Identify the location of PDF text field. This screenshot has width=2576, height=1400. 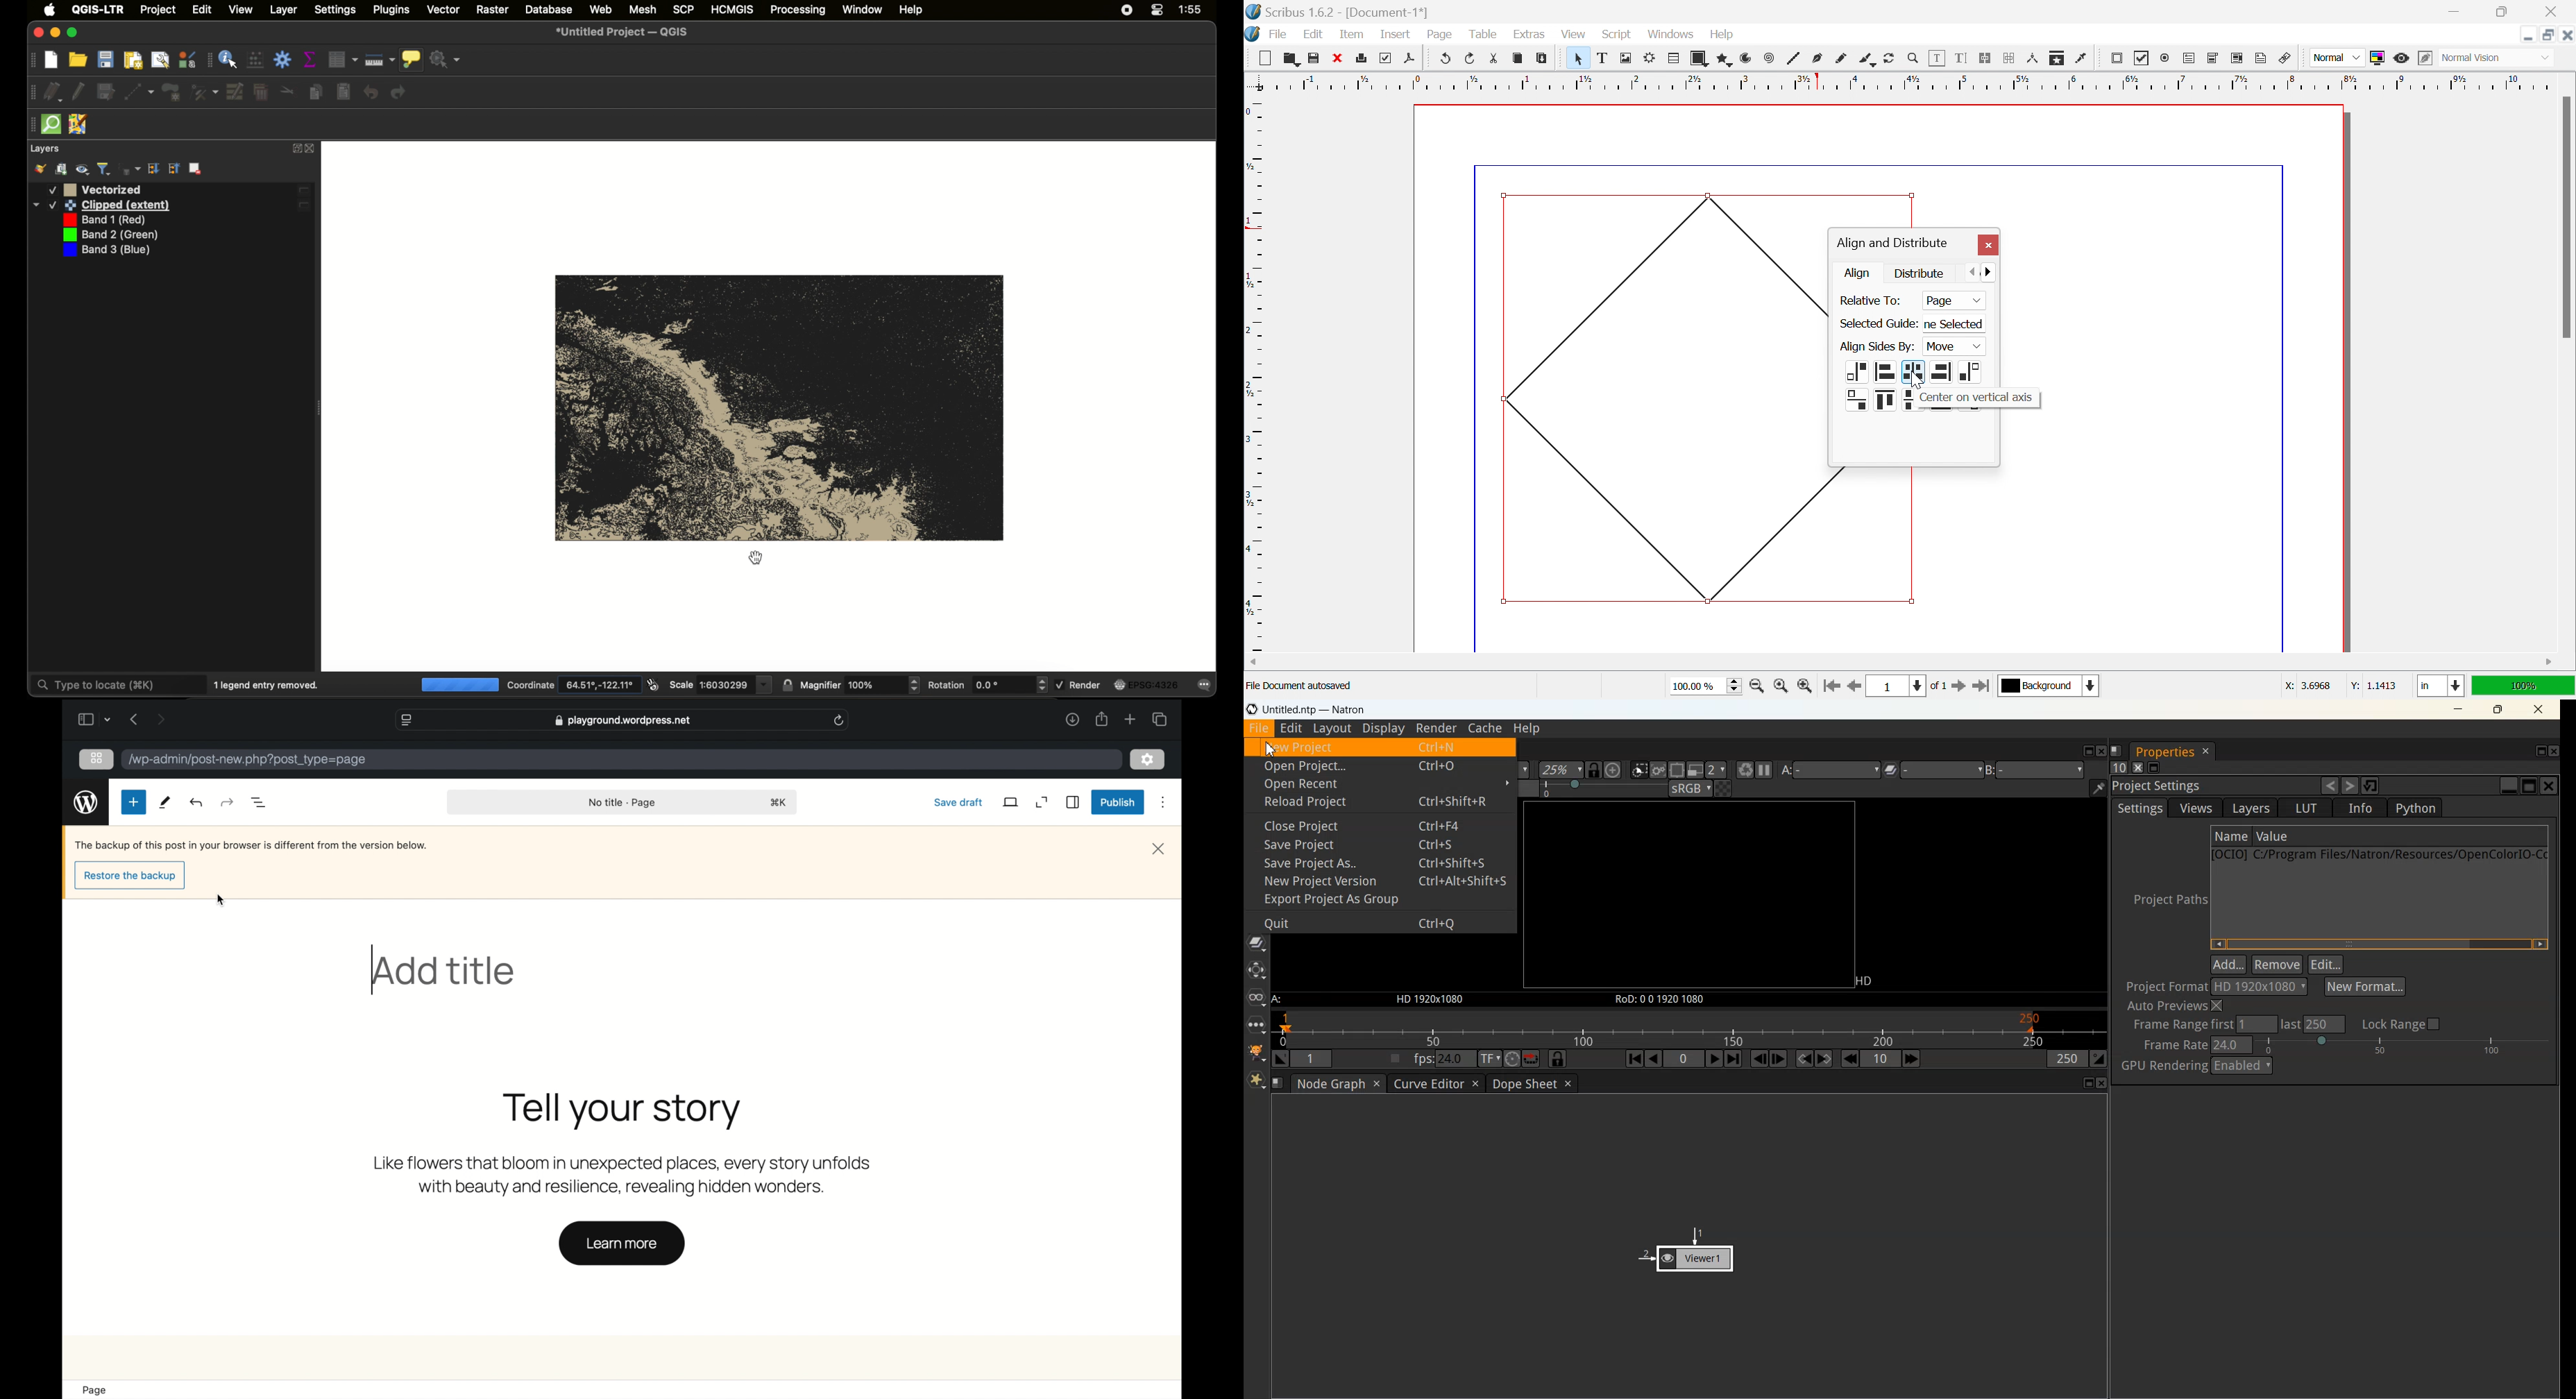
(2191, 59).